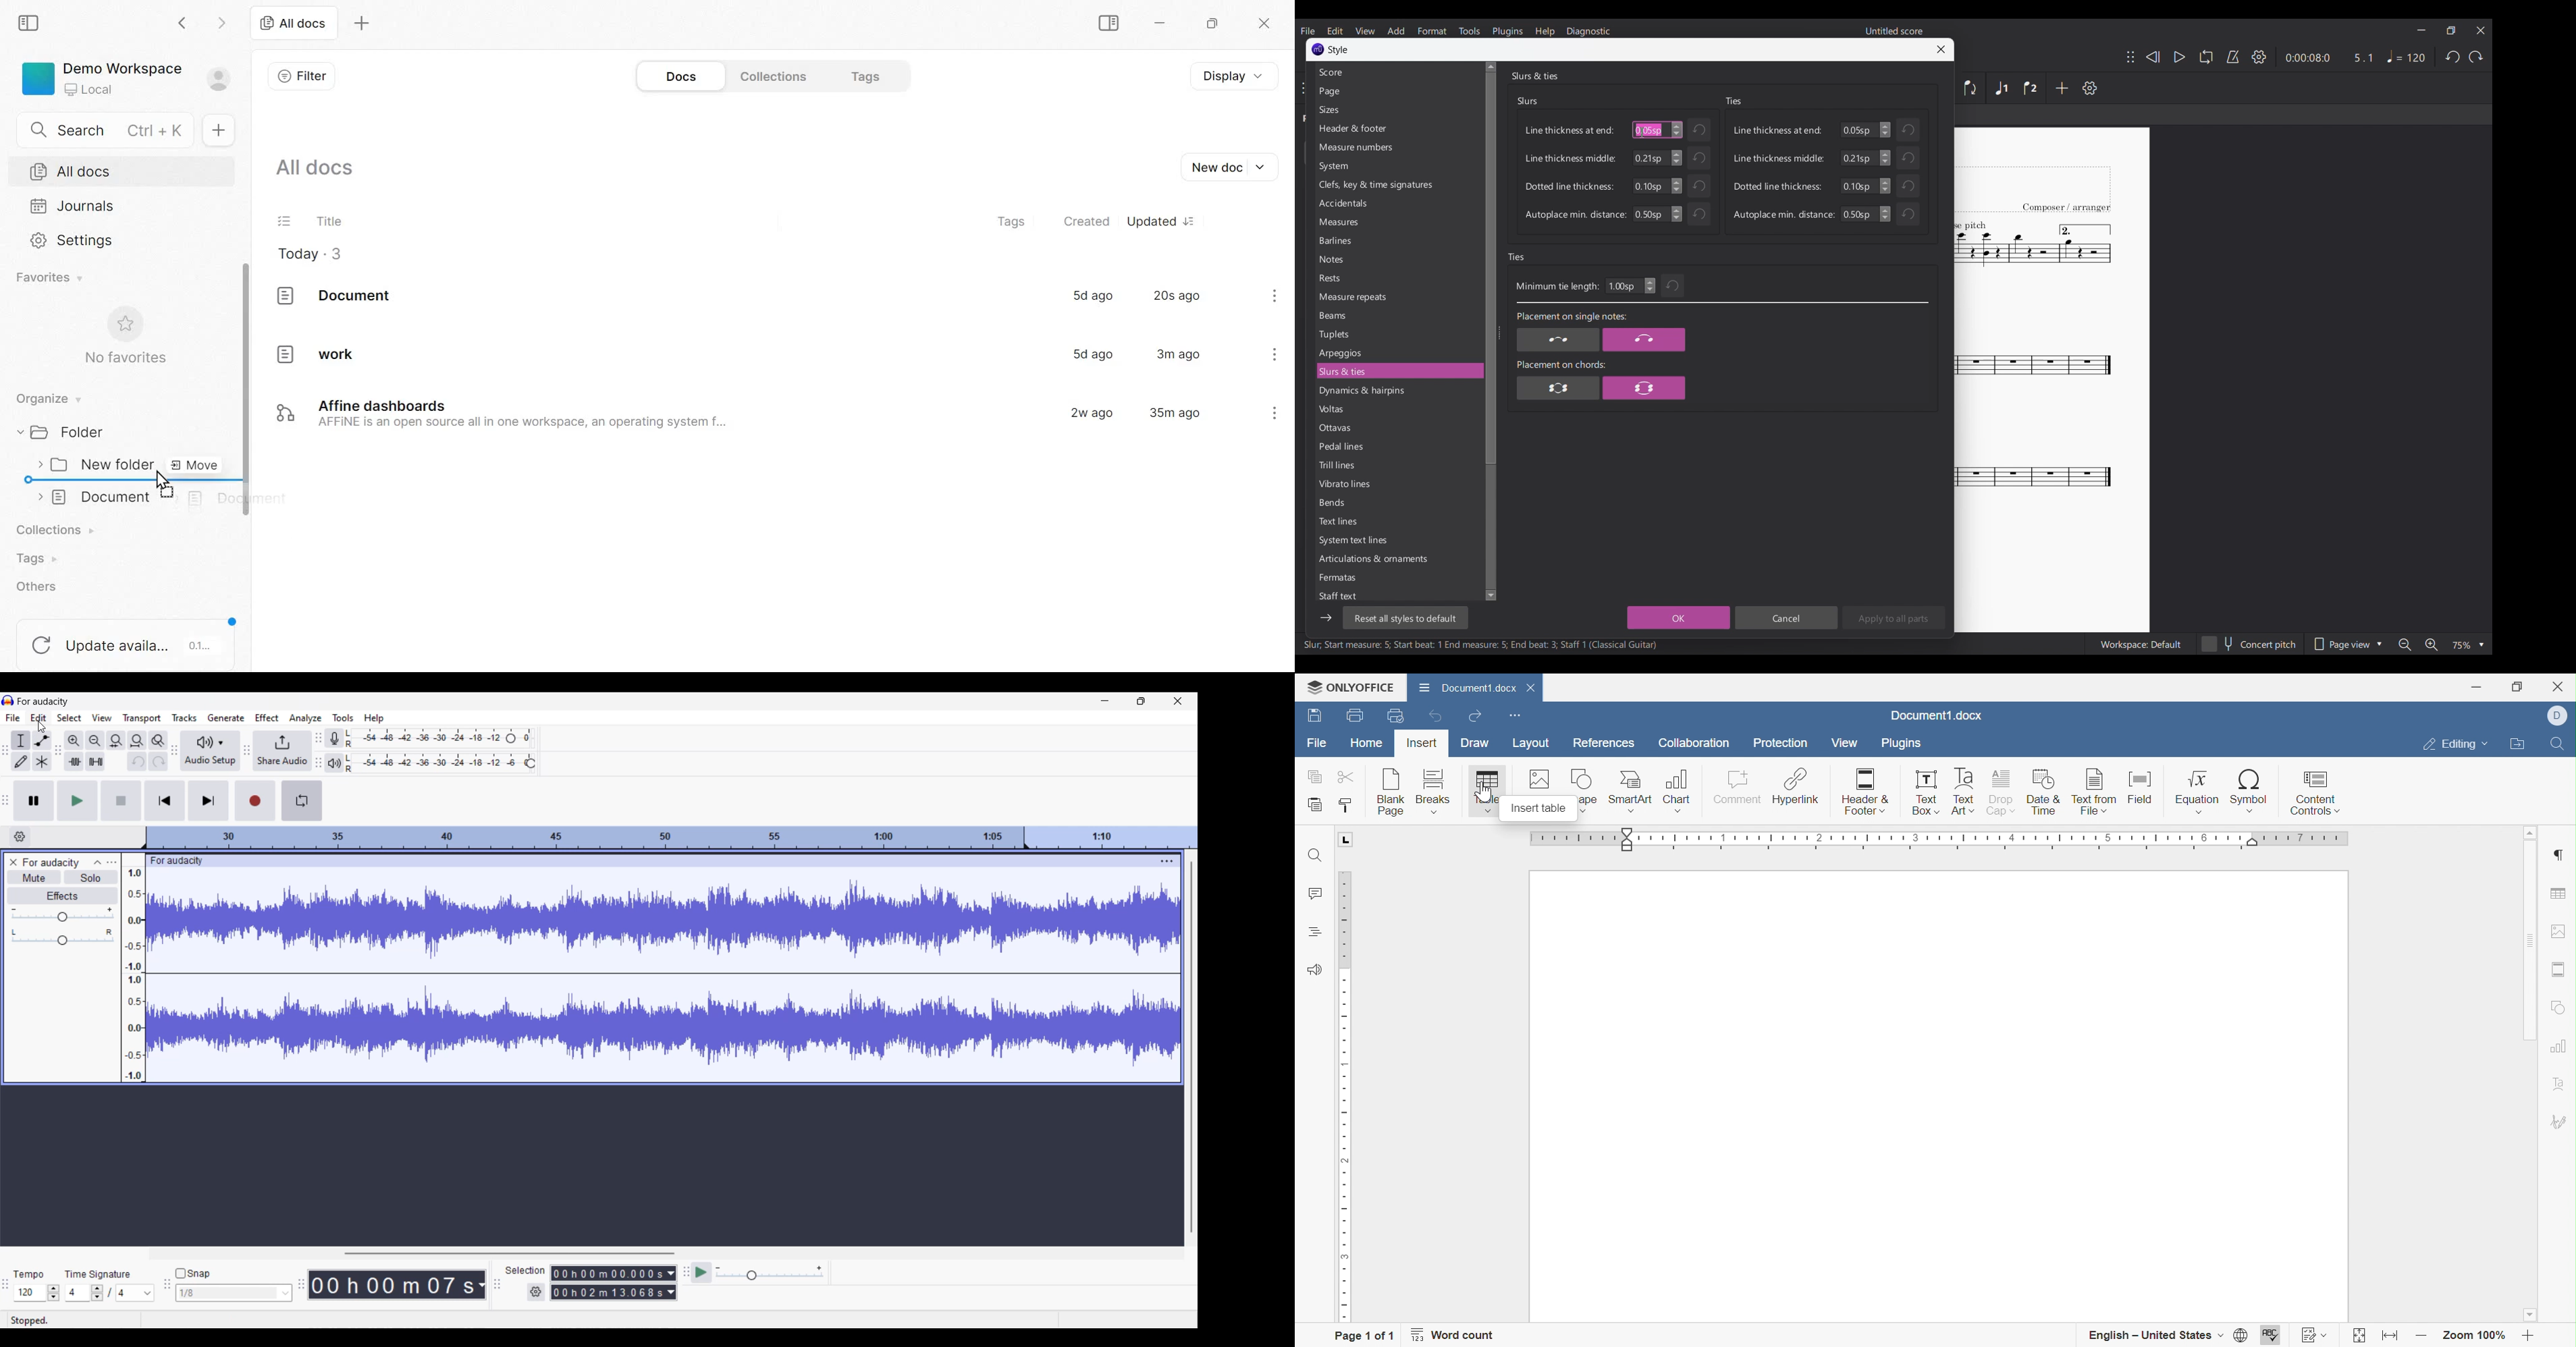 Image resolution: width=2576 pixels, height=1372 pixels. What do you see at coordinates (1456, 1334) in the screenshot?
I see `Word count` at bounding box center [1456, 1334].